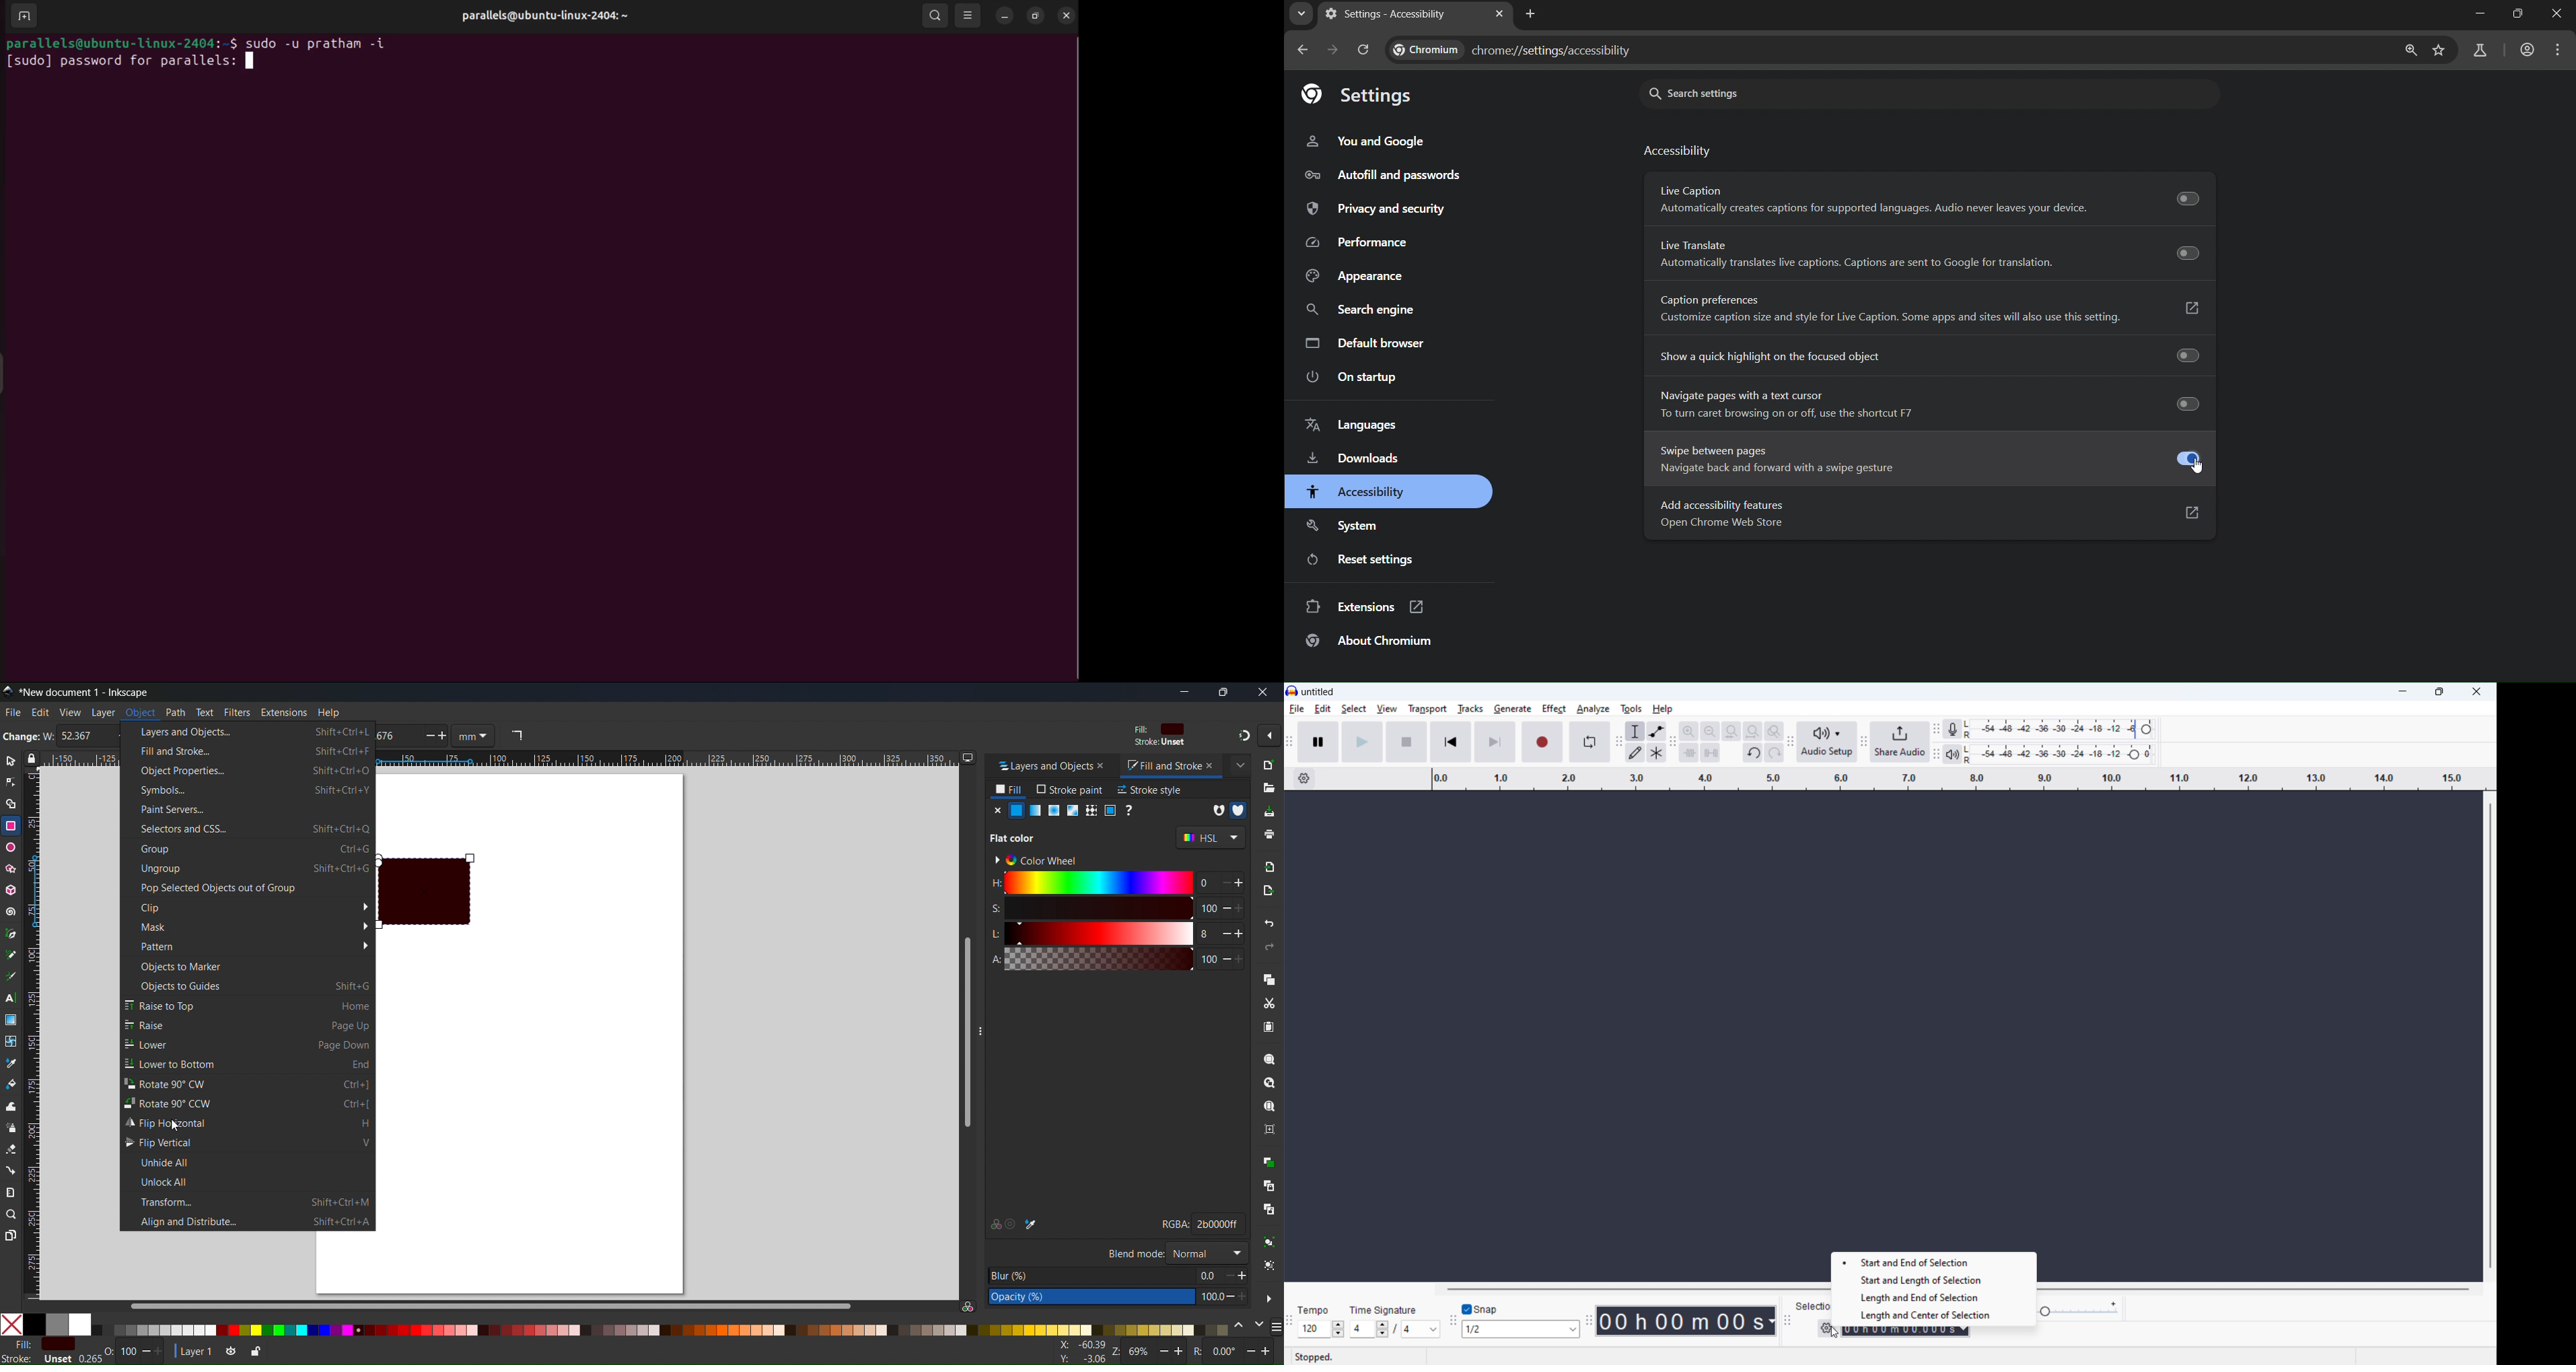 The image size is (2576, 1372). What do you see at coordinates (237, 712) in the screenshot?
I see `Filters` at bounding box center [237, 712].